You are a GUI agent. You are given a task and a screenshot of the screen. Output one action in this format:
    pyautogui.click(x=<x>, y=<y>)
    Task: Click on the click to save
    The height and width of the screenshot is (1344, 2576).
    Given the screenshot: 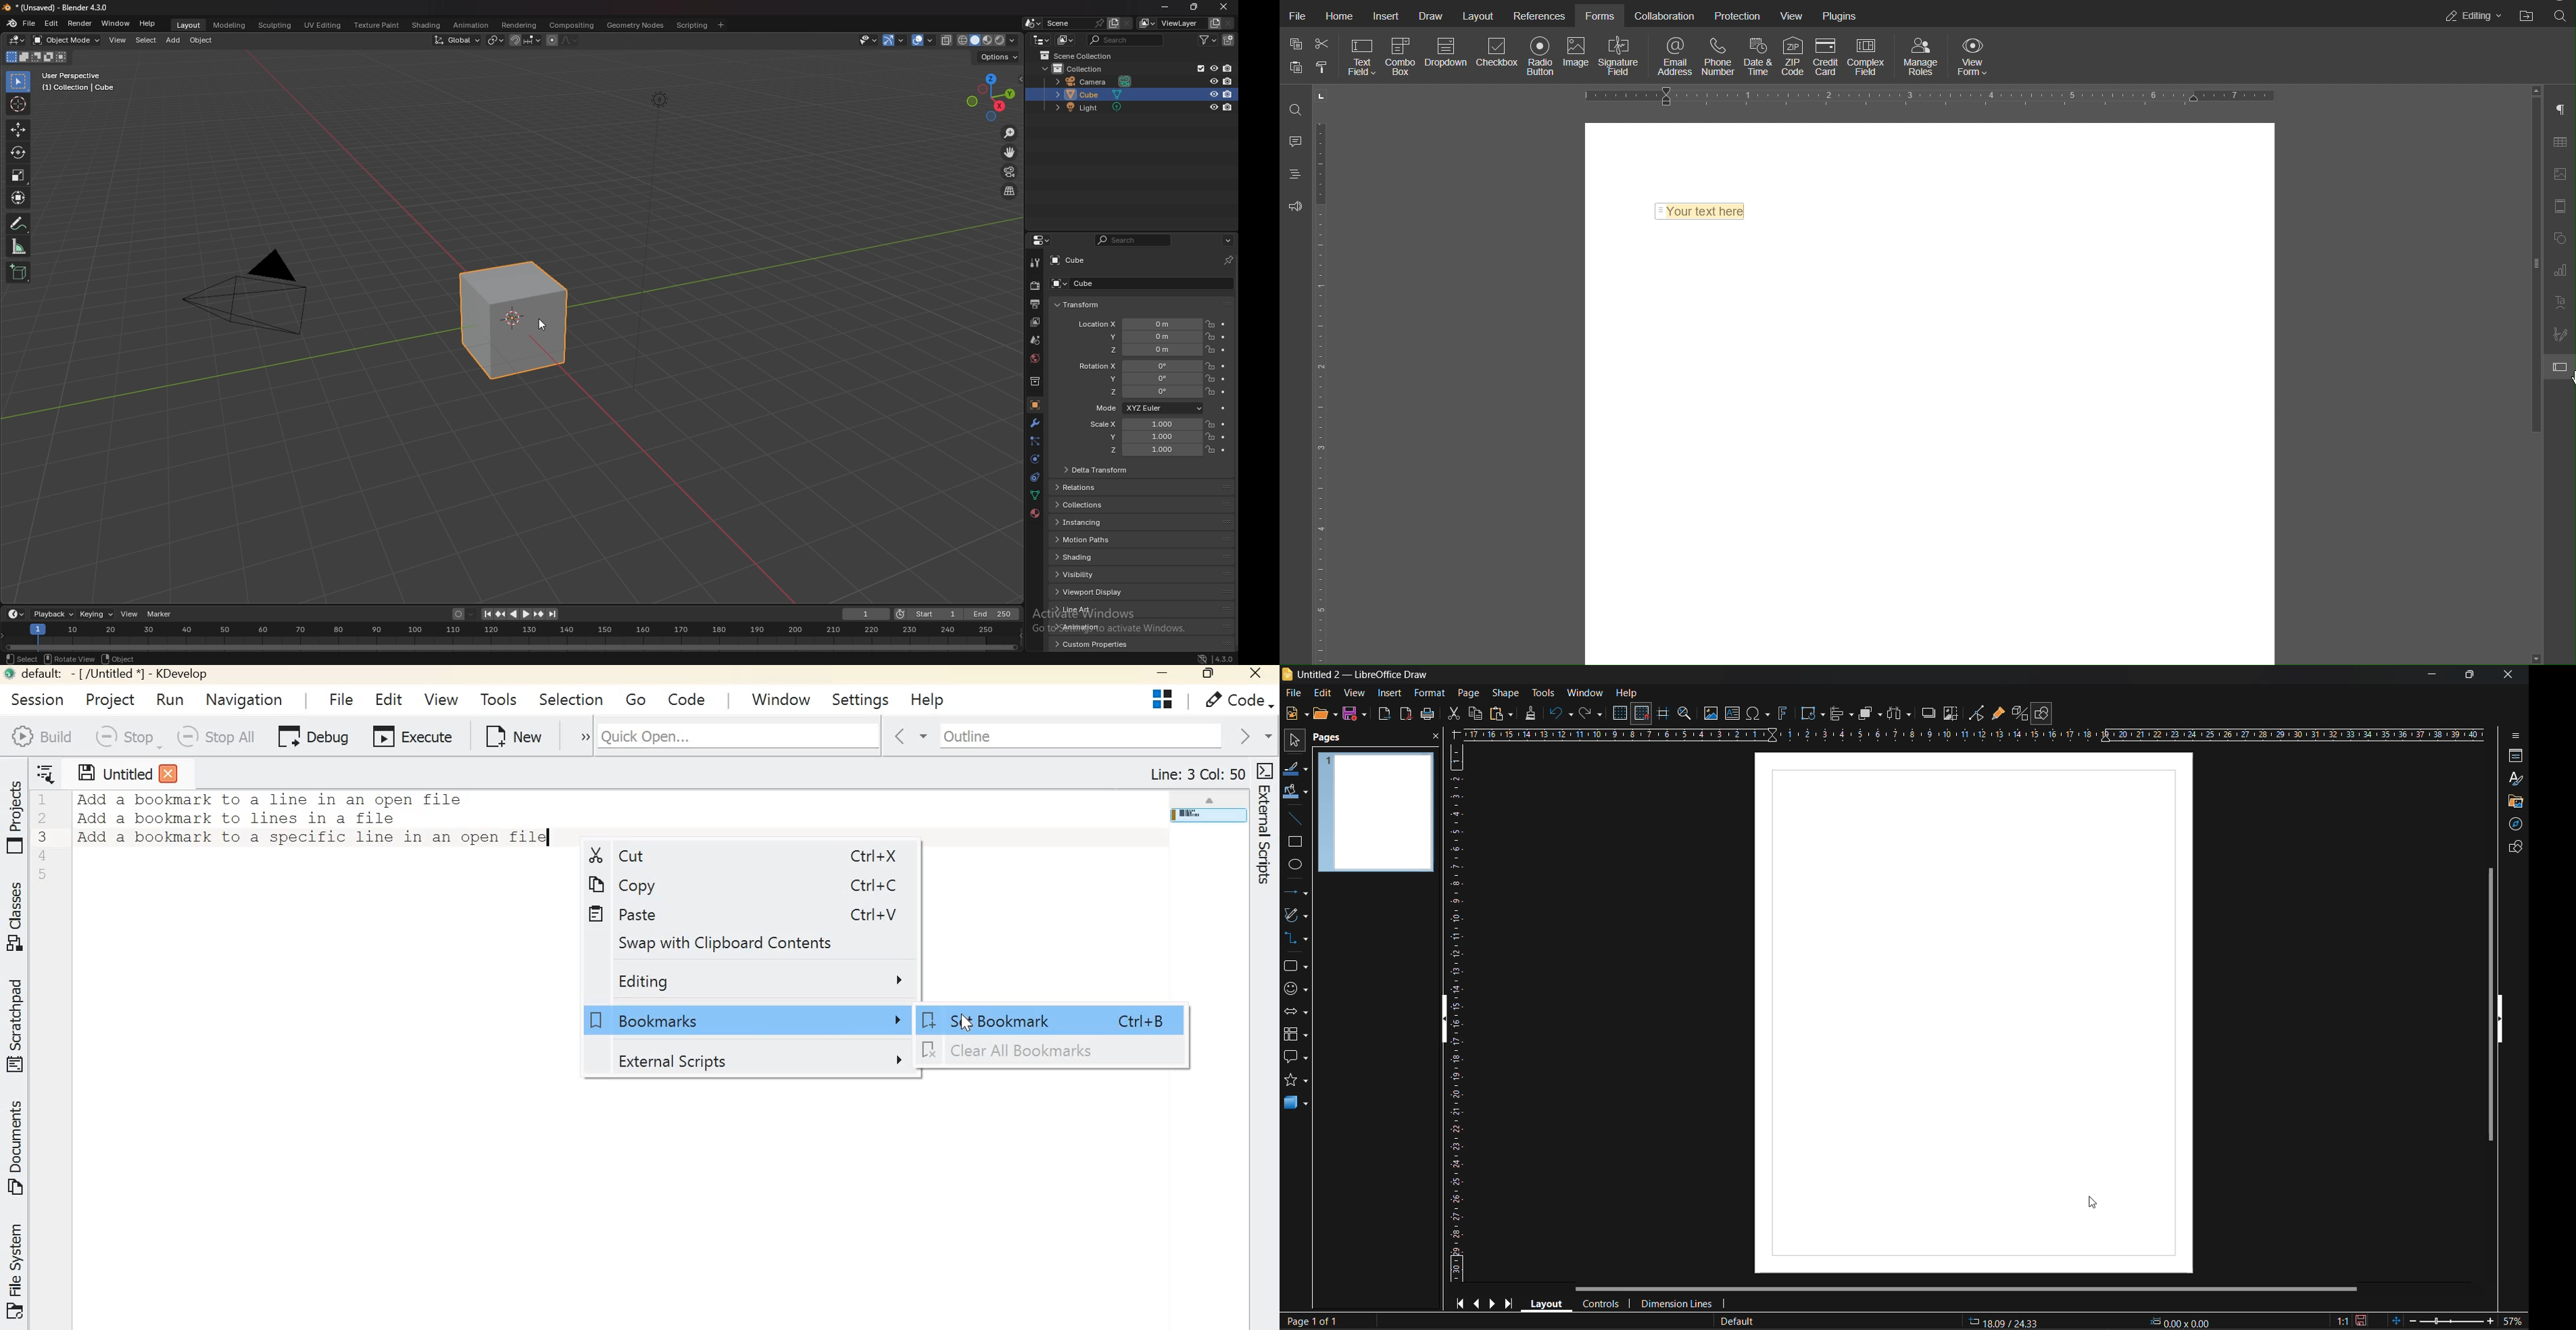 What is the action you would take?
    pyautogui.click(x=2361, y=1320)
    